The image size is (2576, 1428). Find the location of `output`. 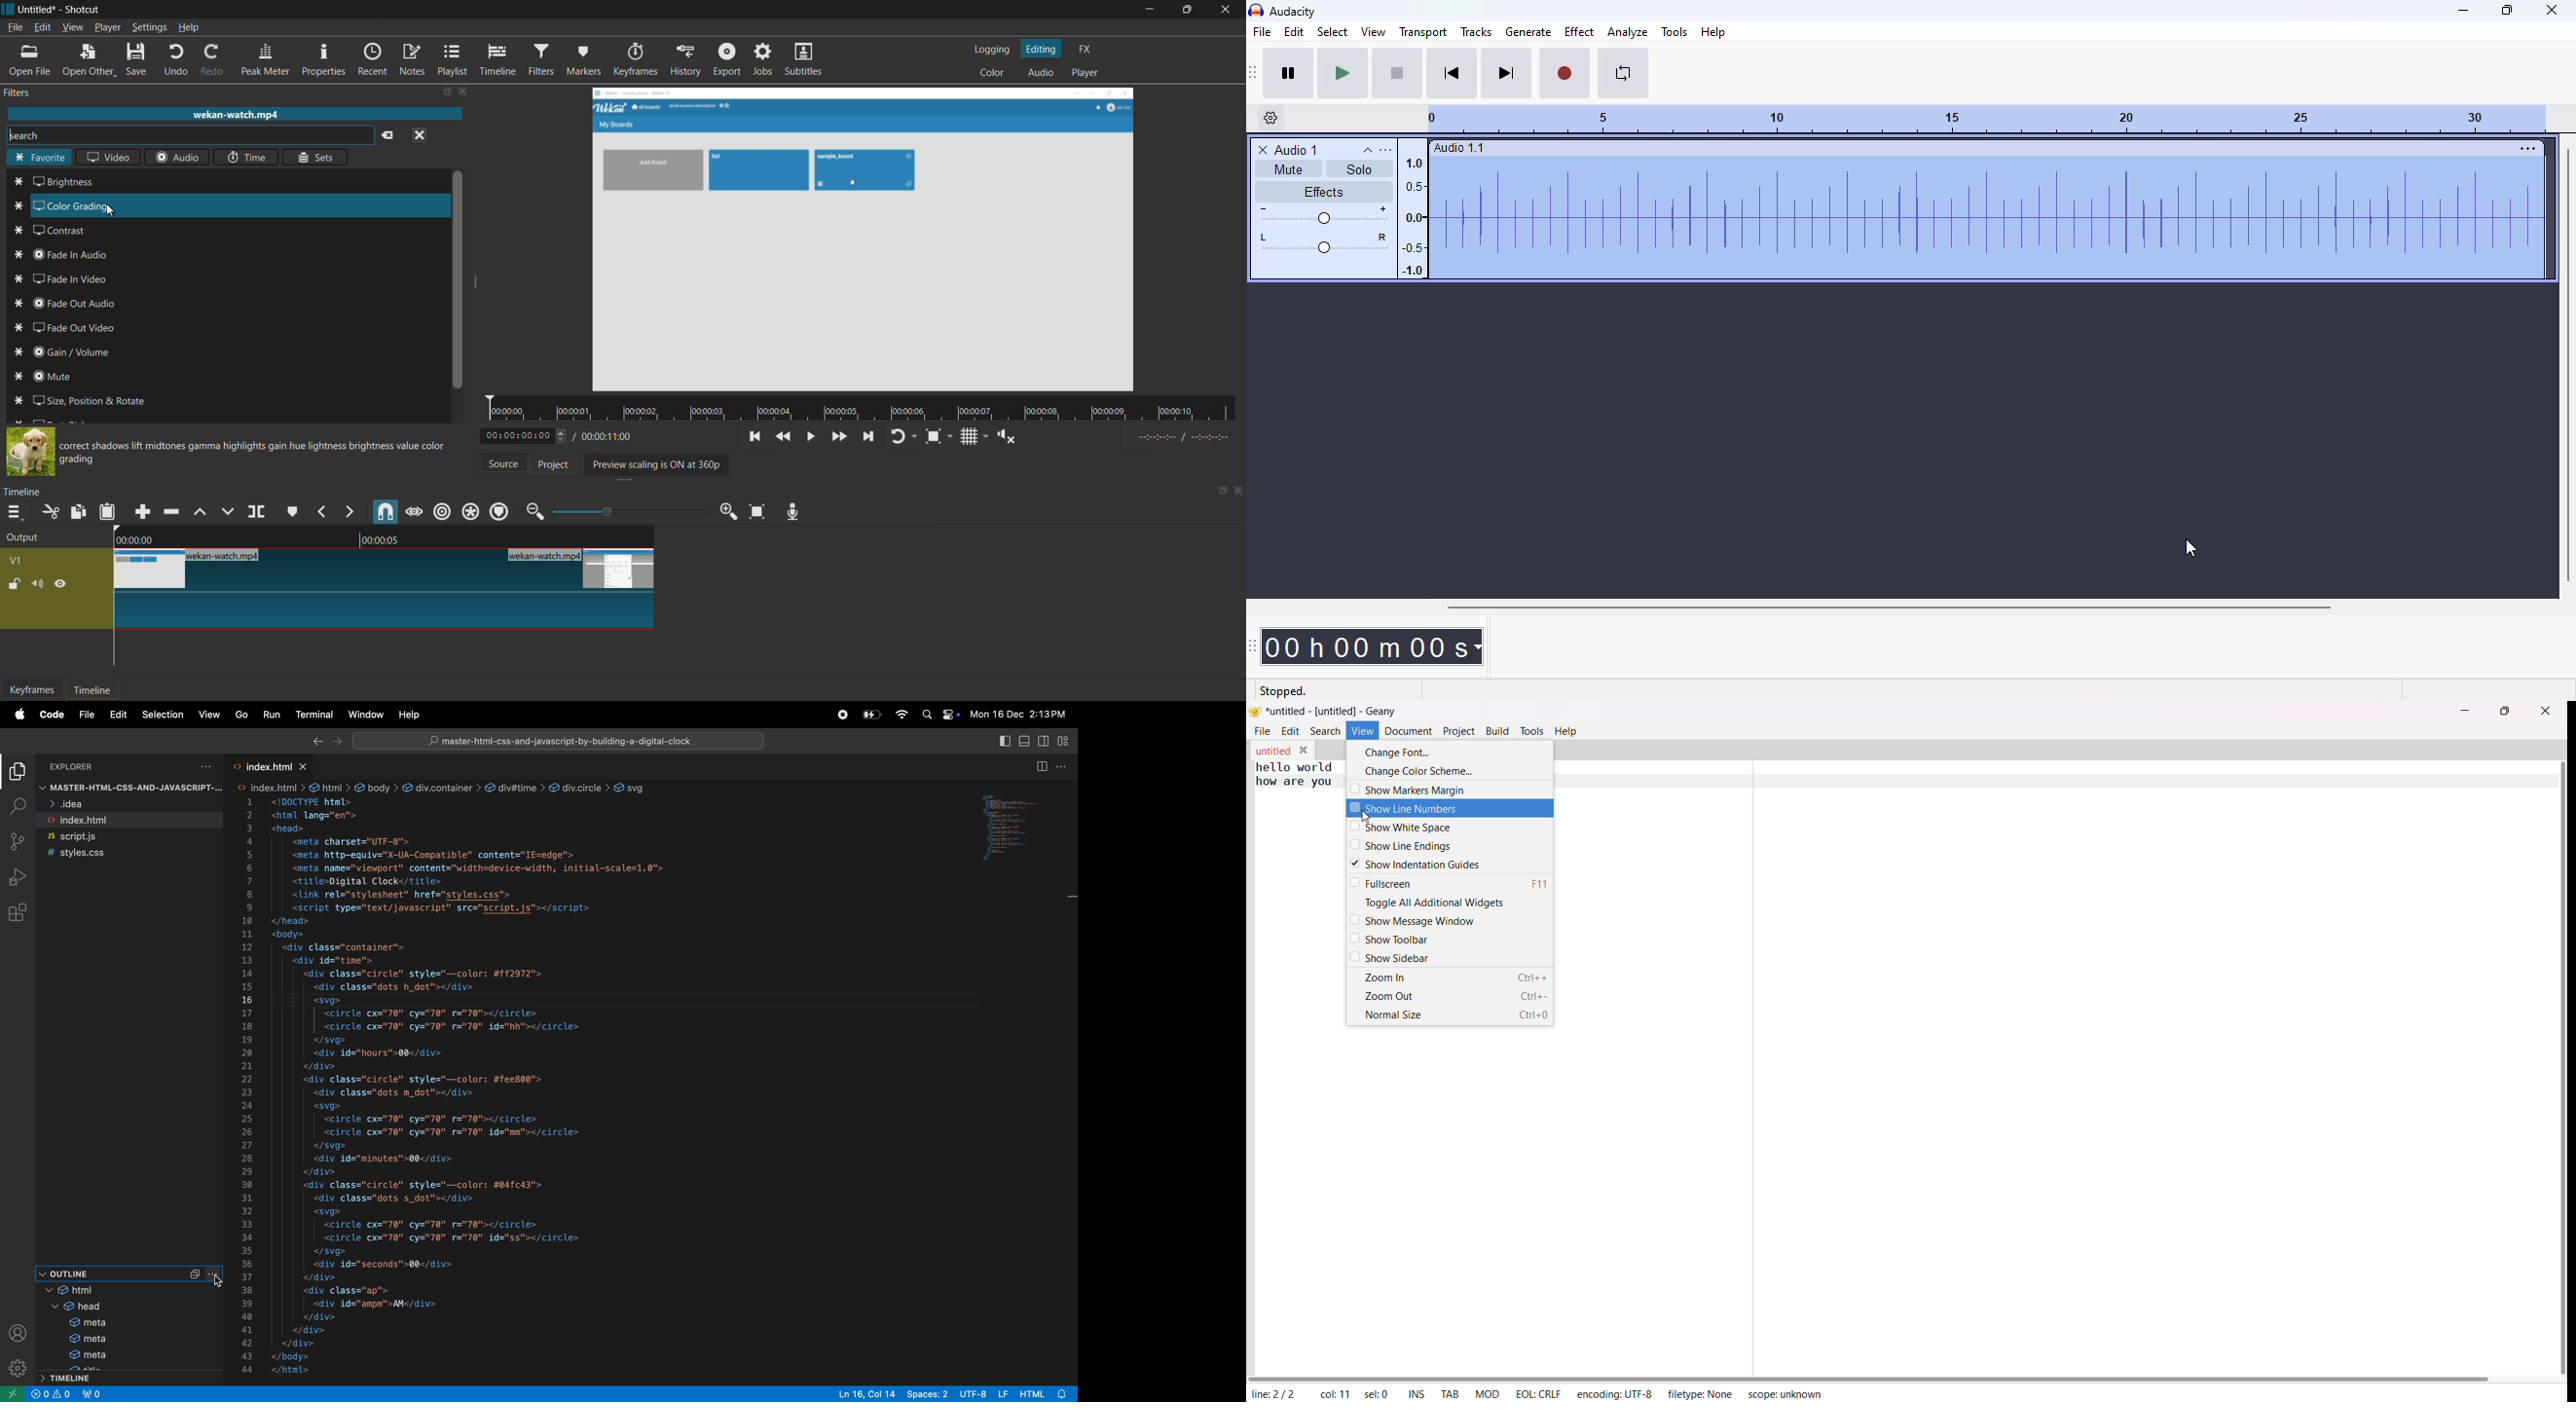

output is located at coordinates (23, 539).